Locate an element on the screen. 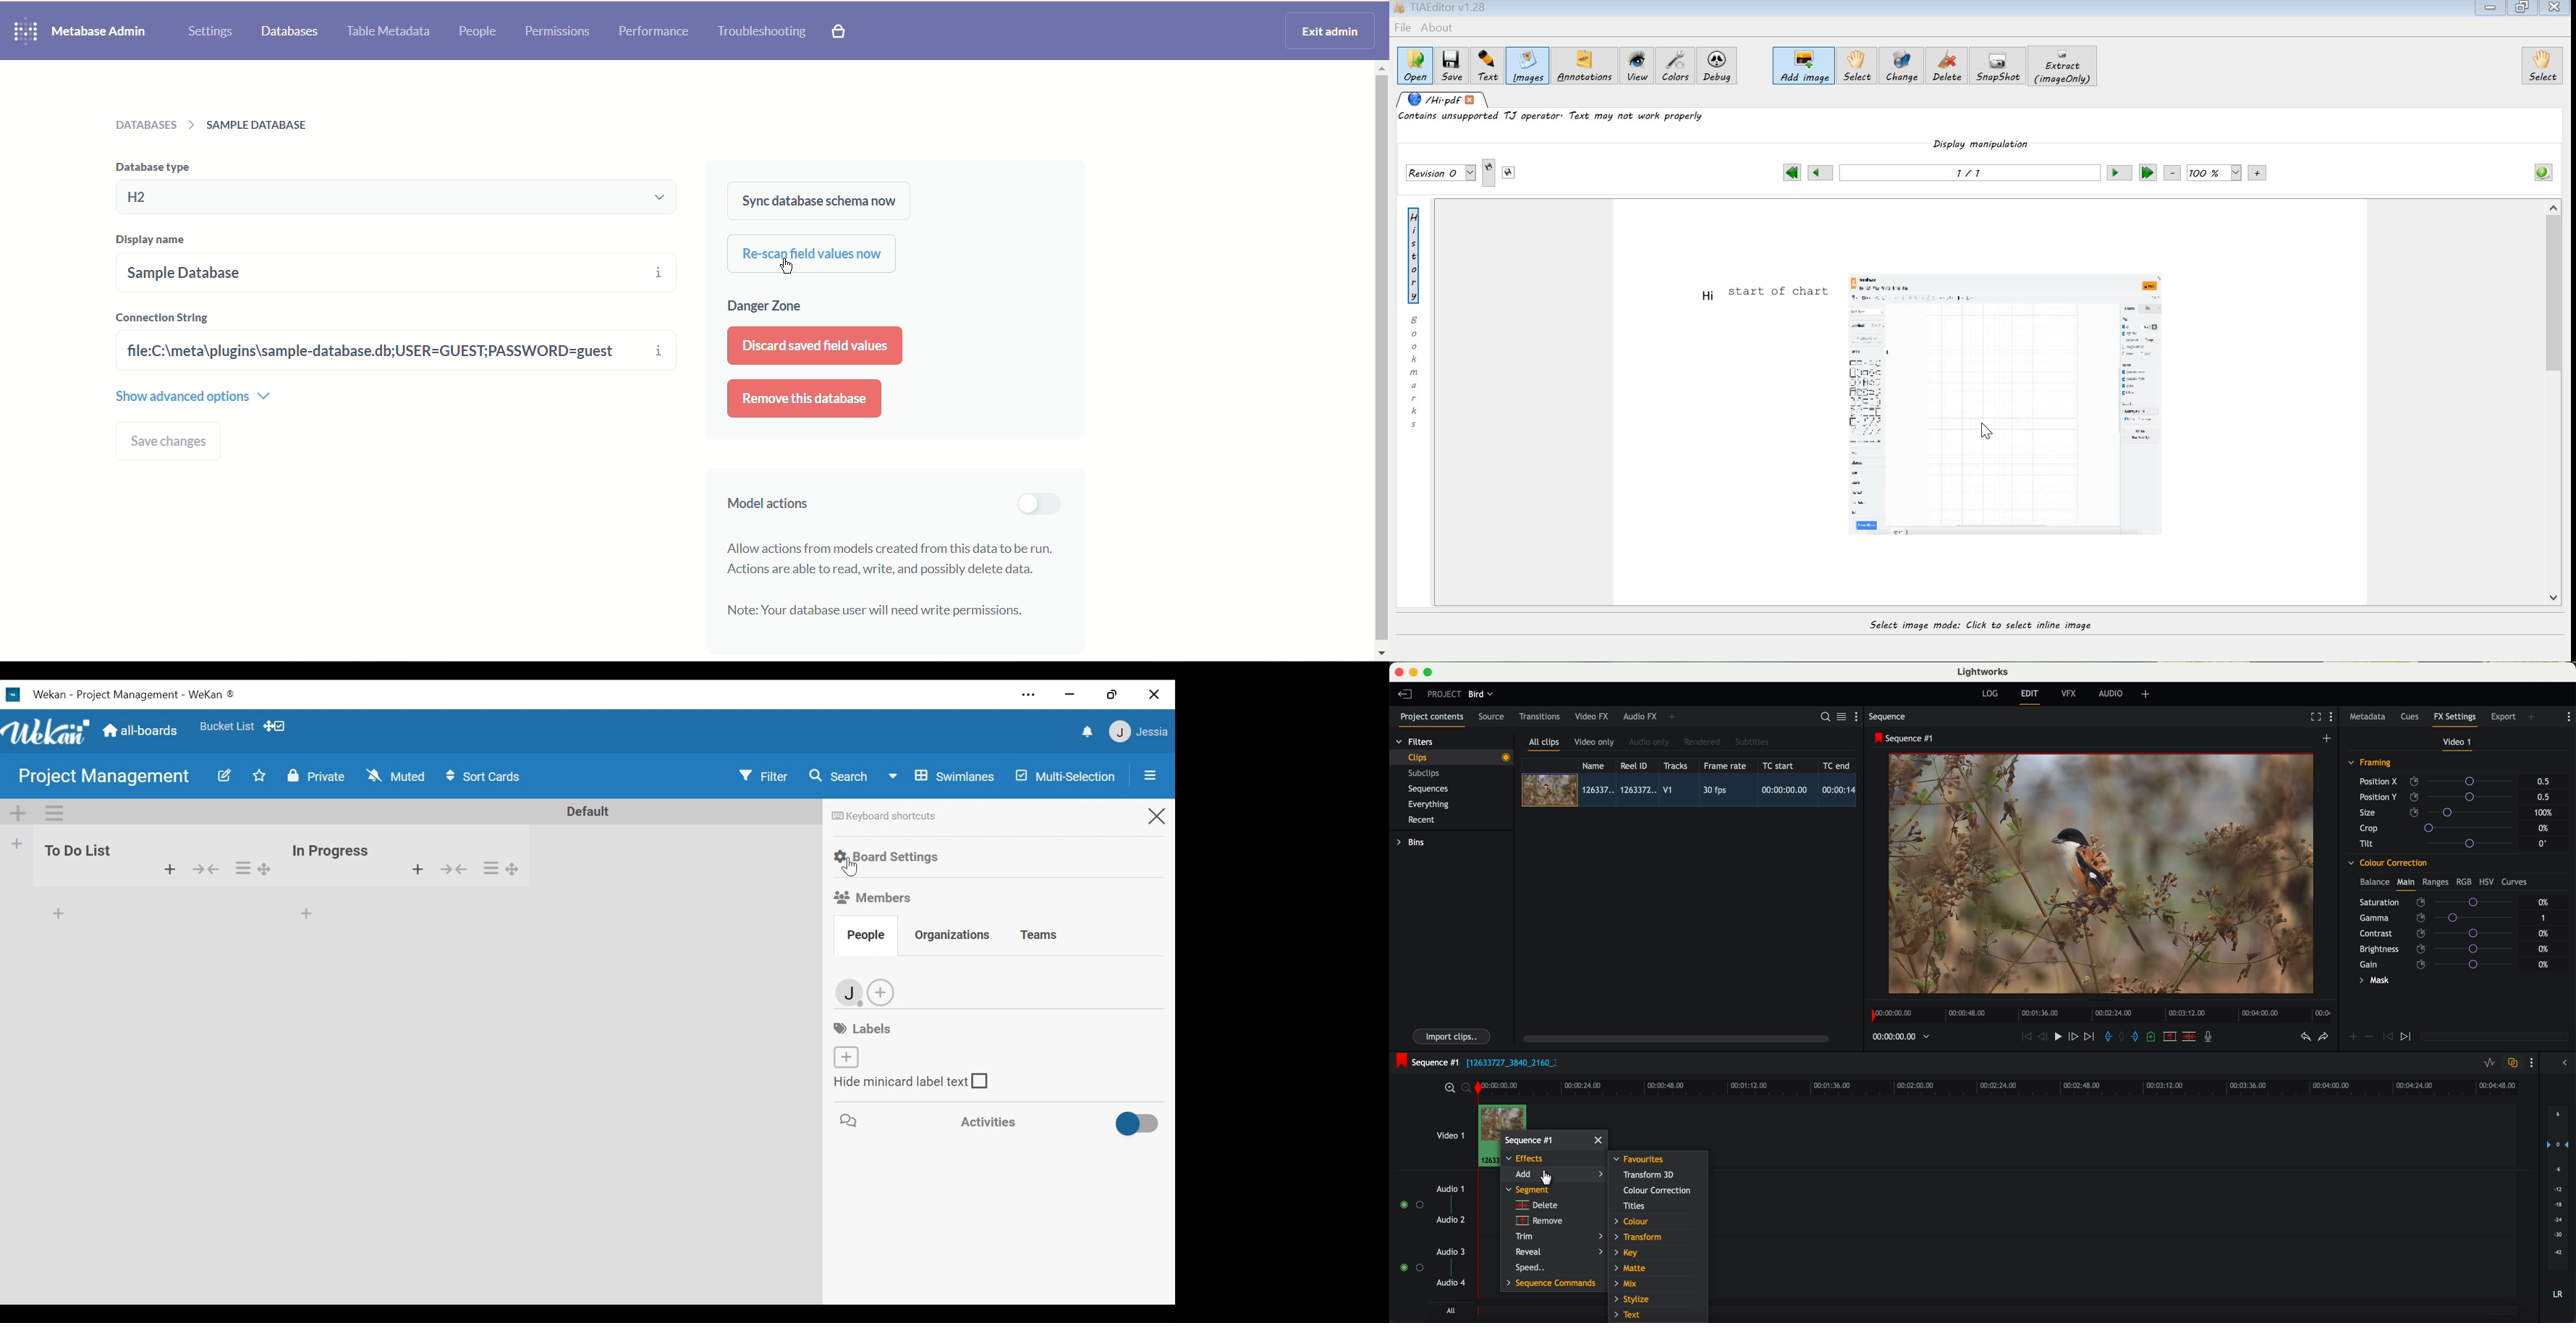 This screenshot has height=1344, width=2576. to do list is located at coordinates (78, 857).